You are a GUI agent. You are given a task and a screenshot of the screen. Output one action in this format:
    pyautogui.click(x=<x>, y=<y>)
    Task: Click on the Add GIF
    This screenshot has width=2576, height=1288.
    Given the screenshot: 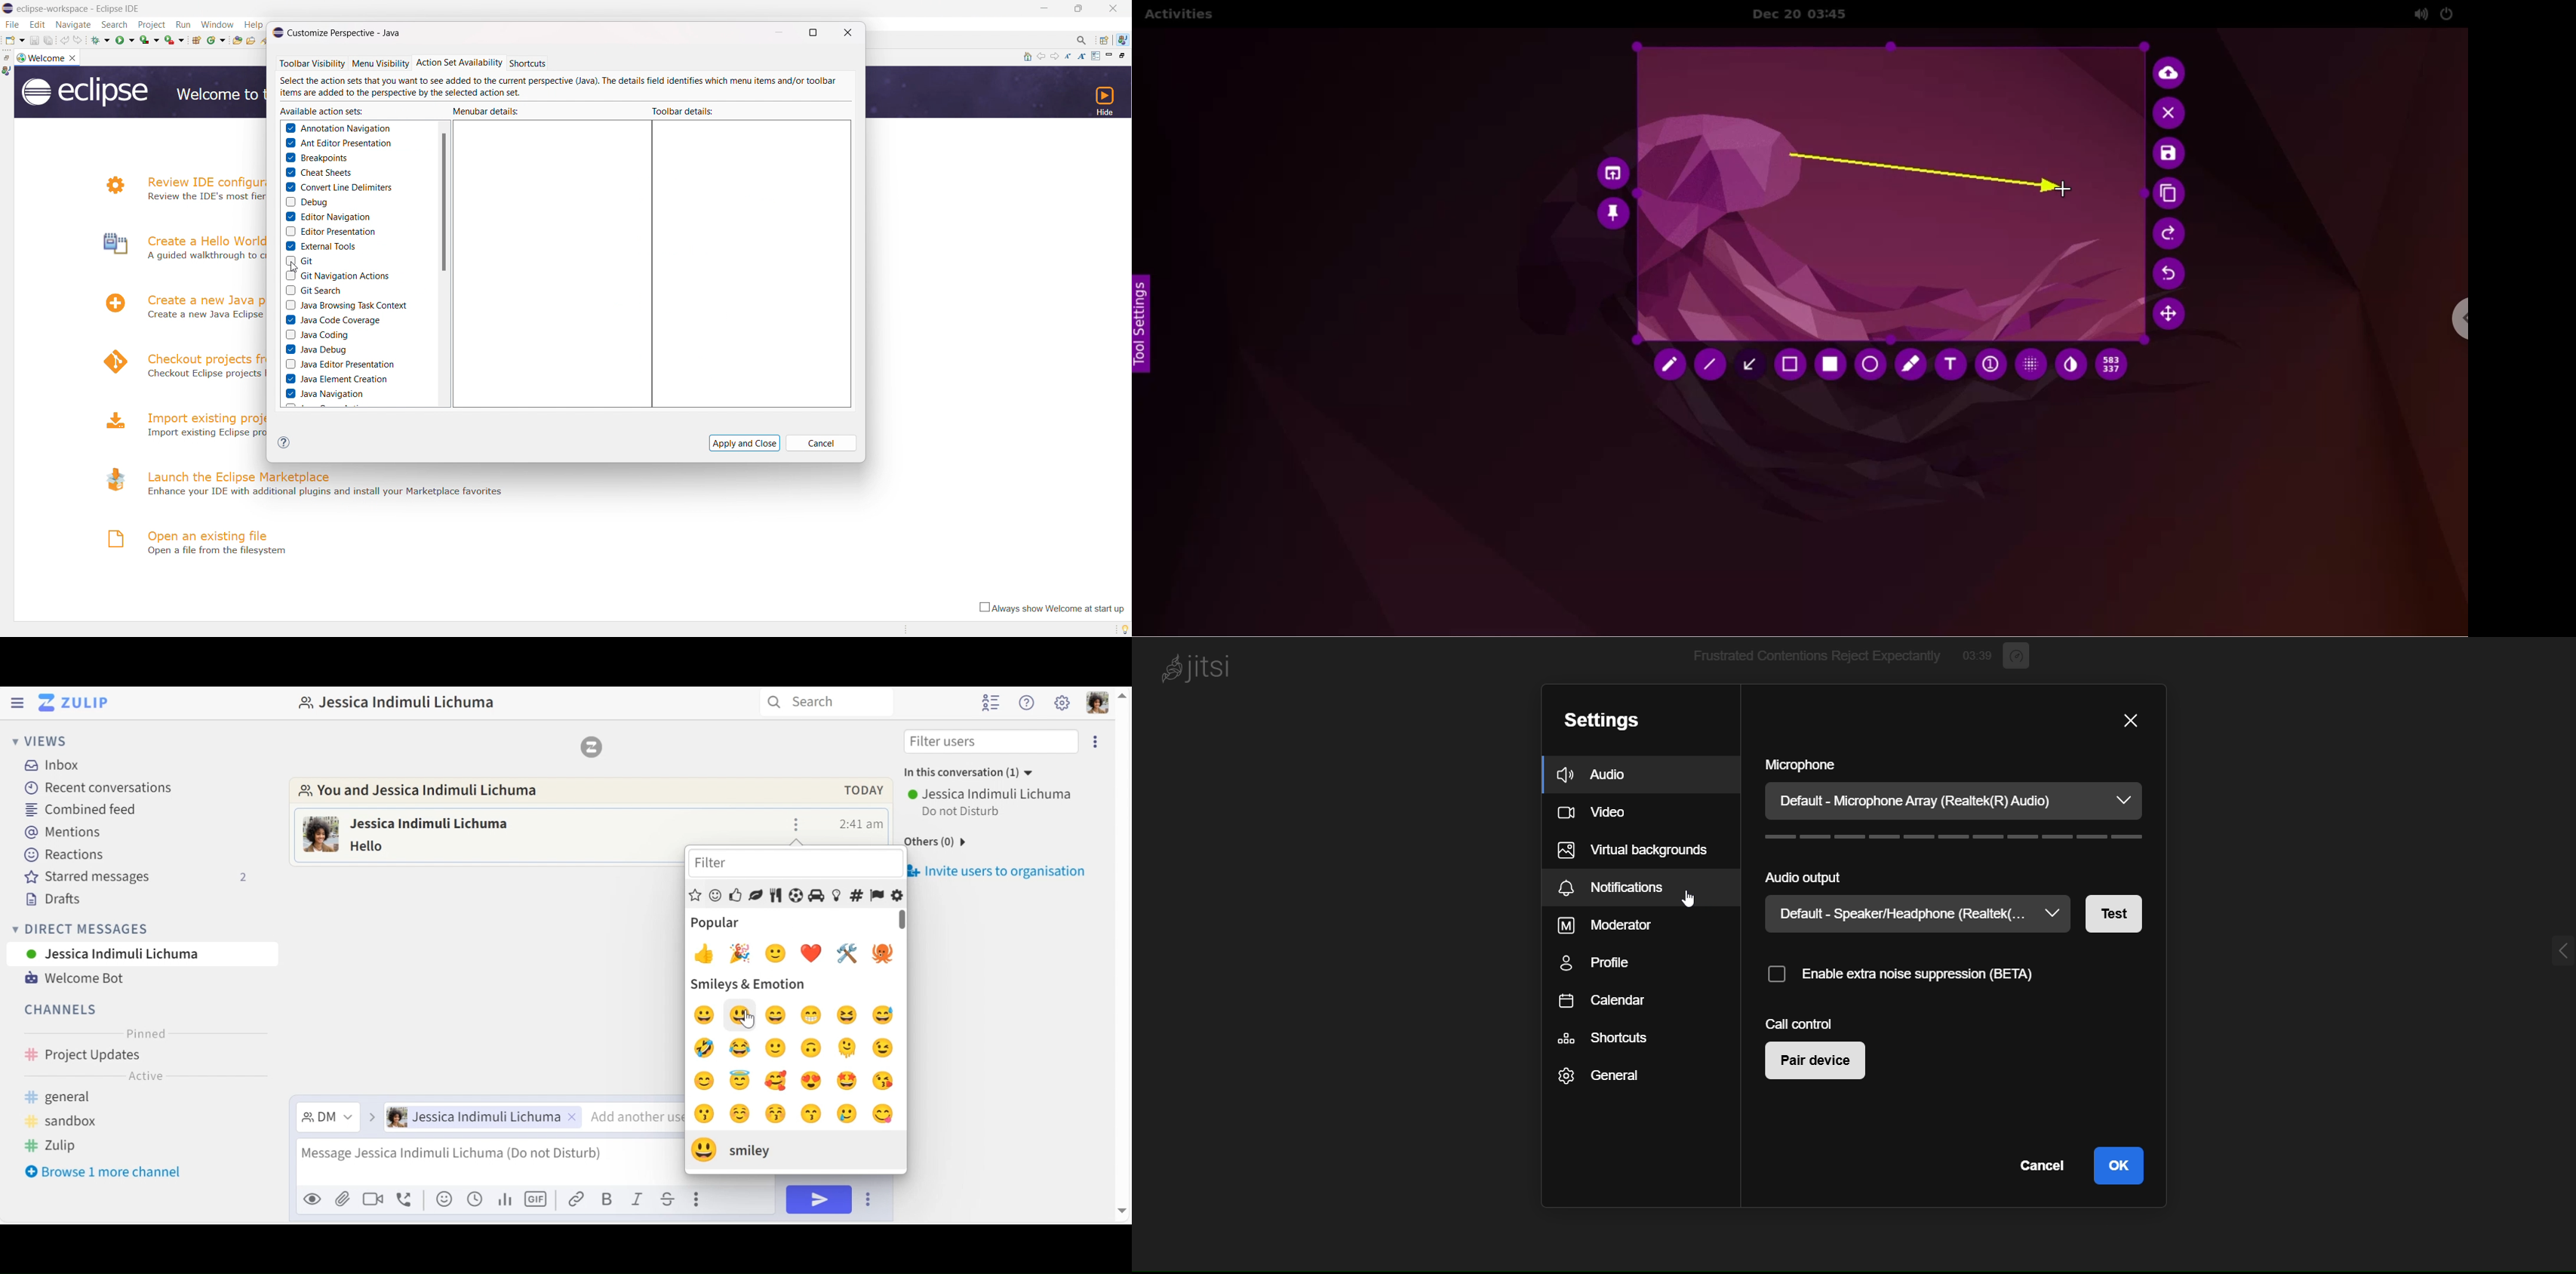 What is the action you would take?
    pyautogui.click(x=535, y=1198)
    